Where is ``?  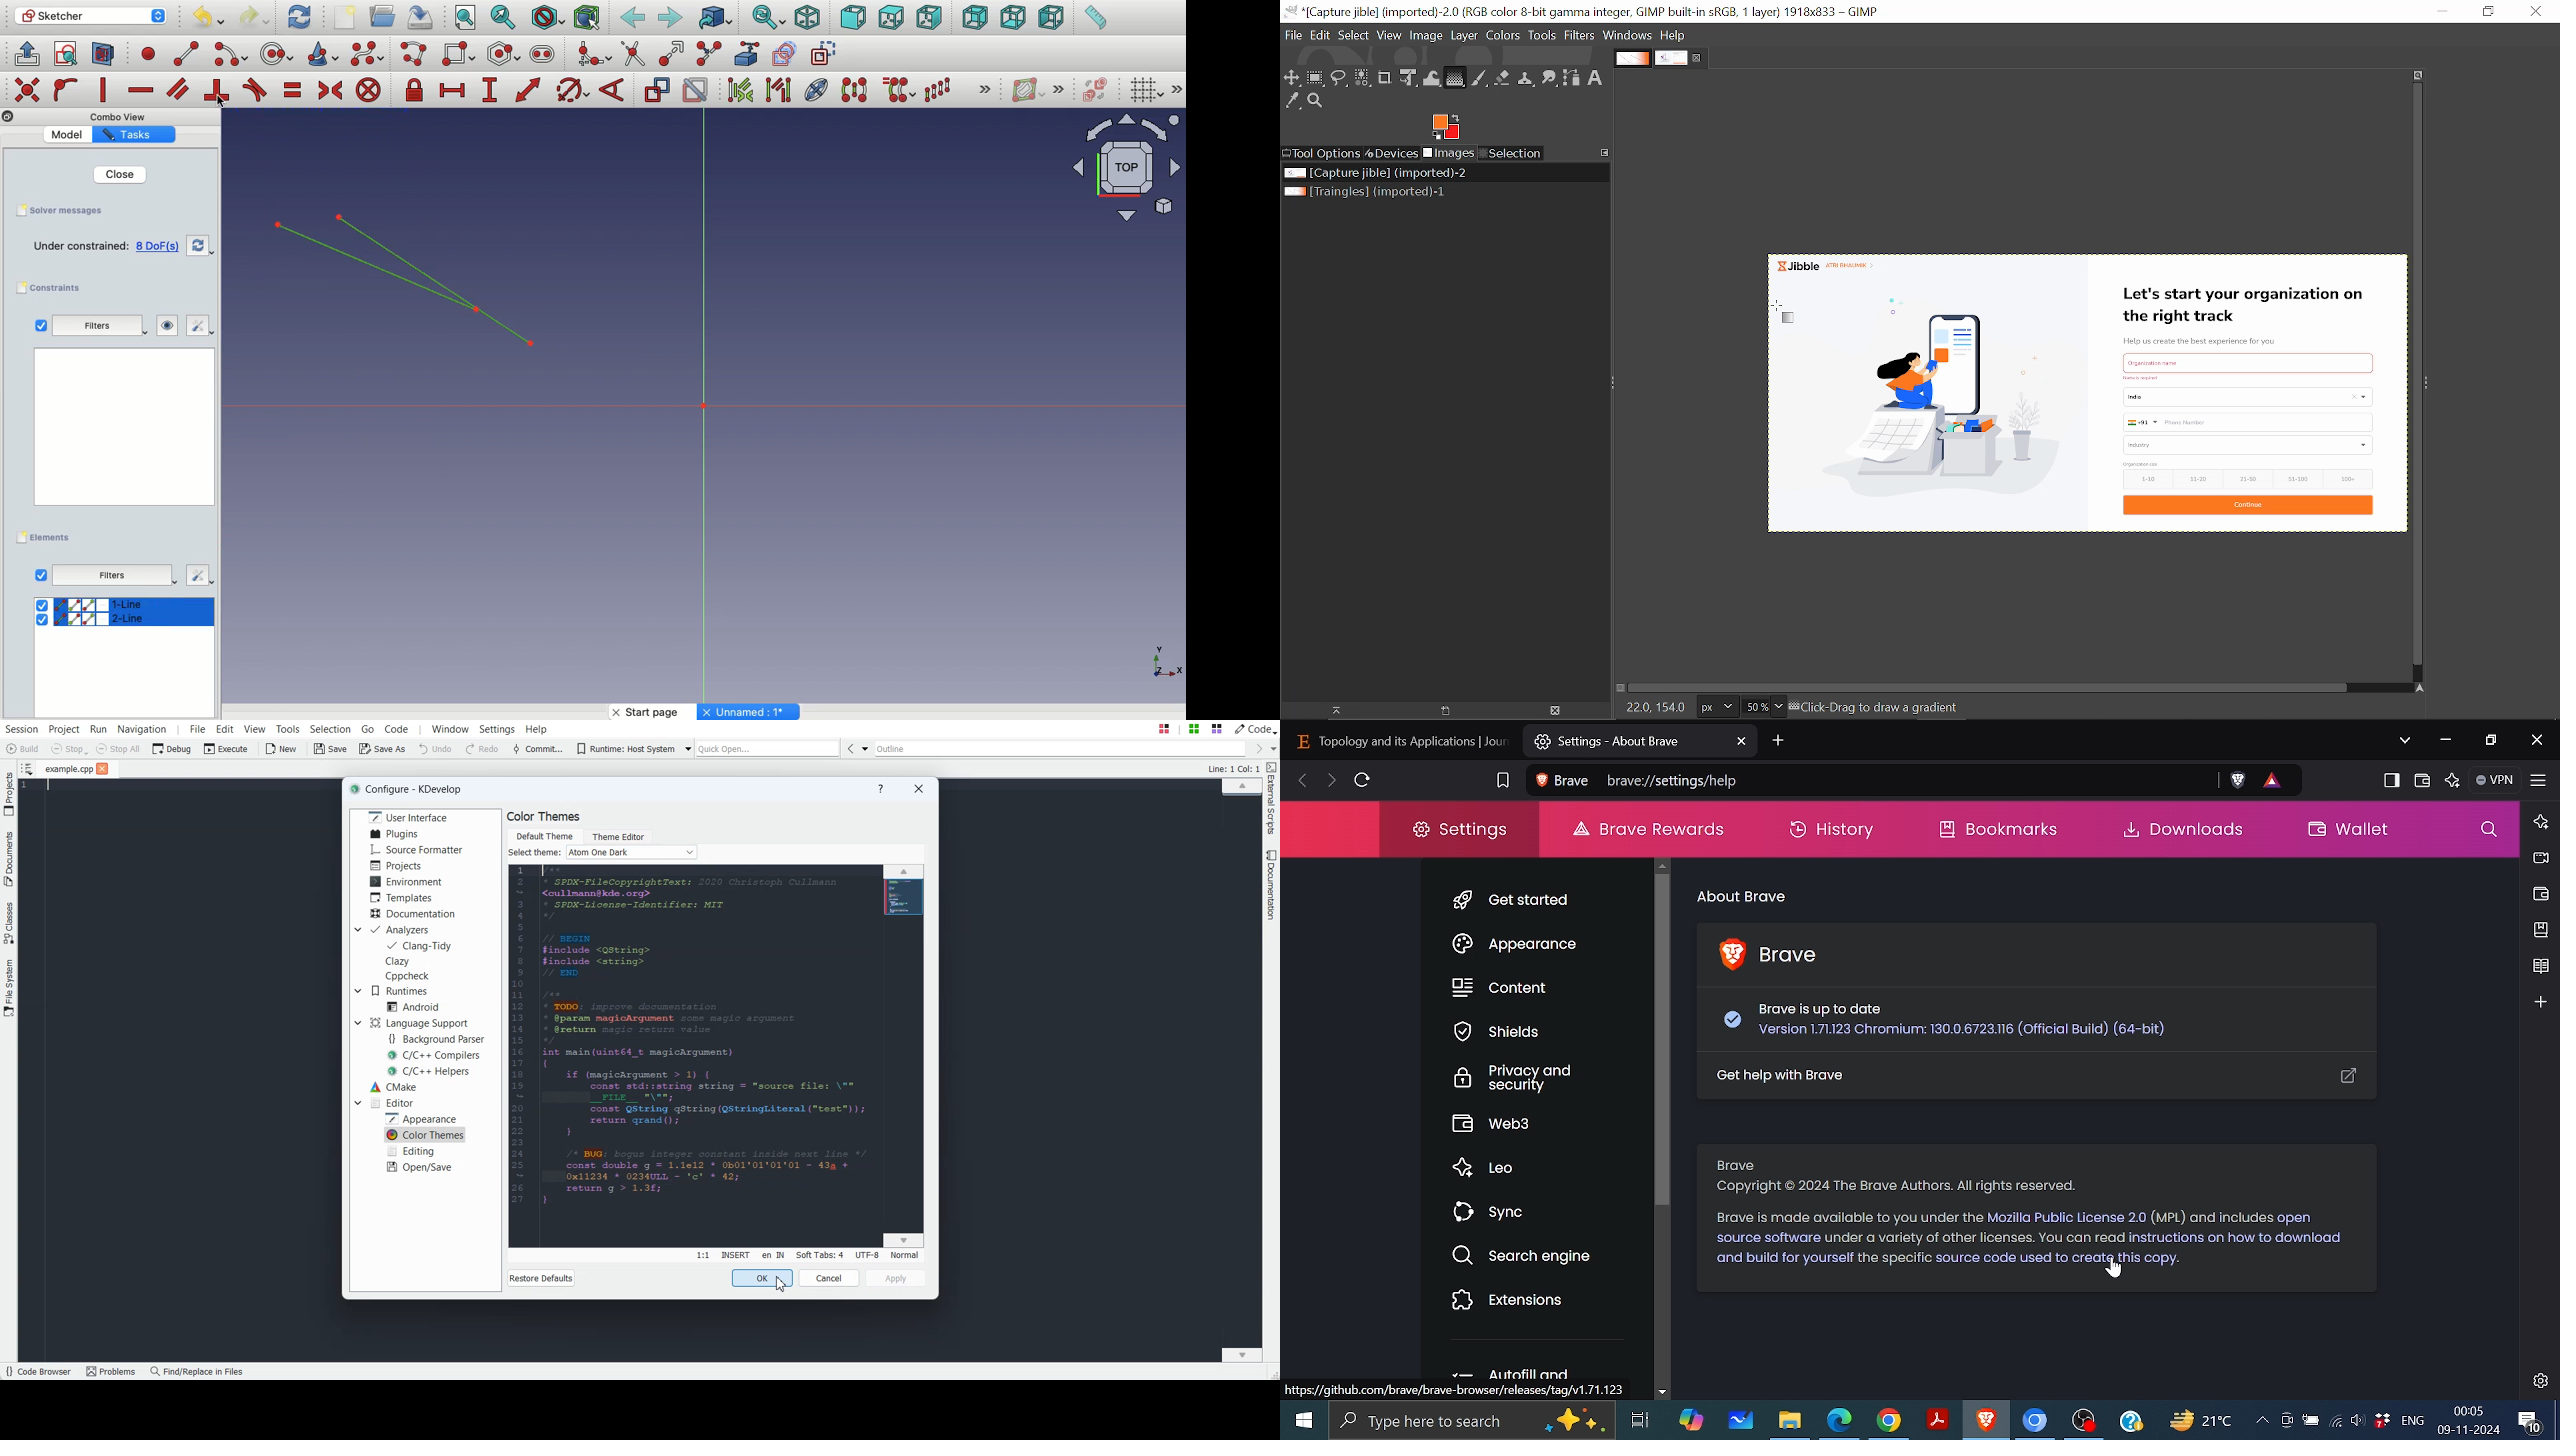  is located at coordinates (7, 117).